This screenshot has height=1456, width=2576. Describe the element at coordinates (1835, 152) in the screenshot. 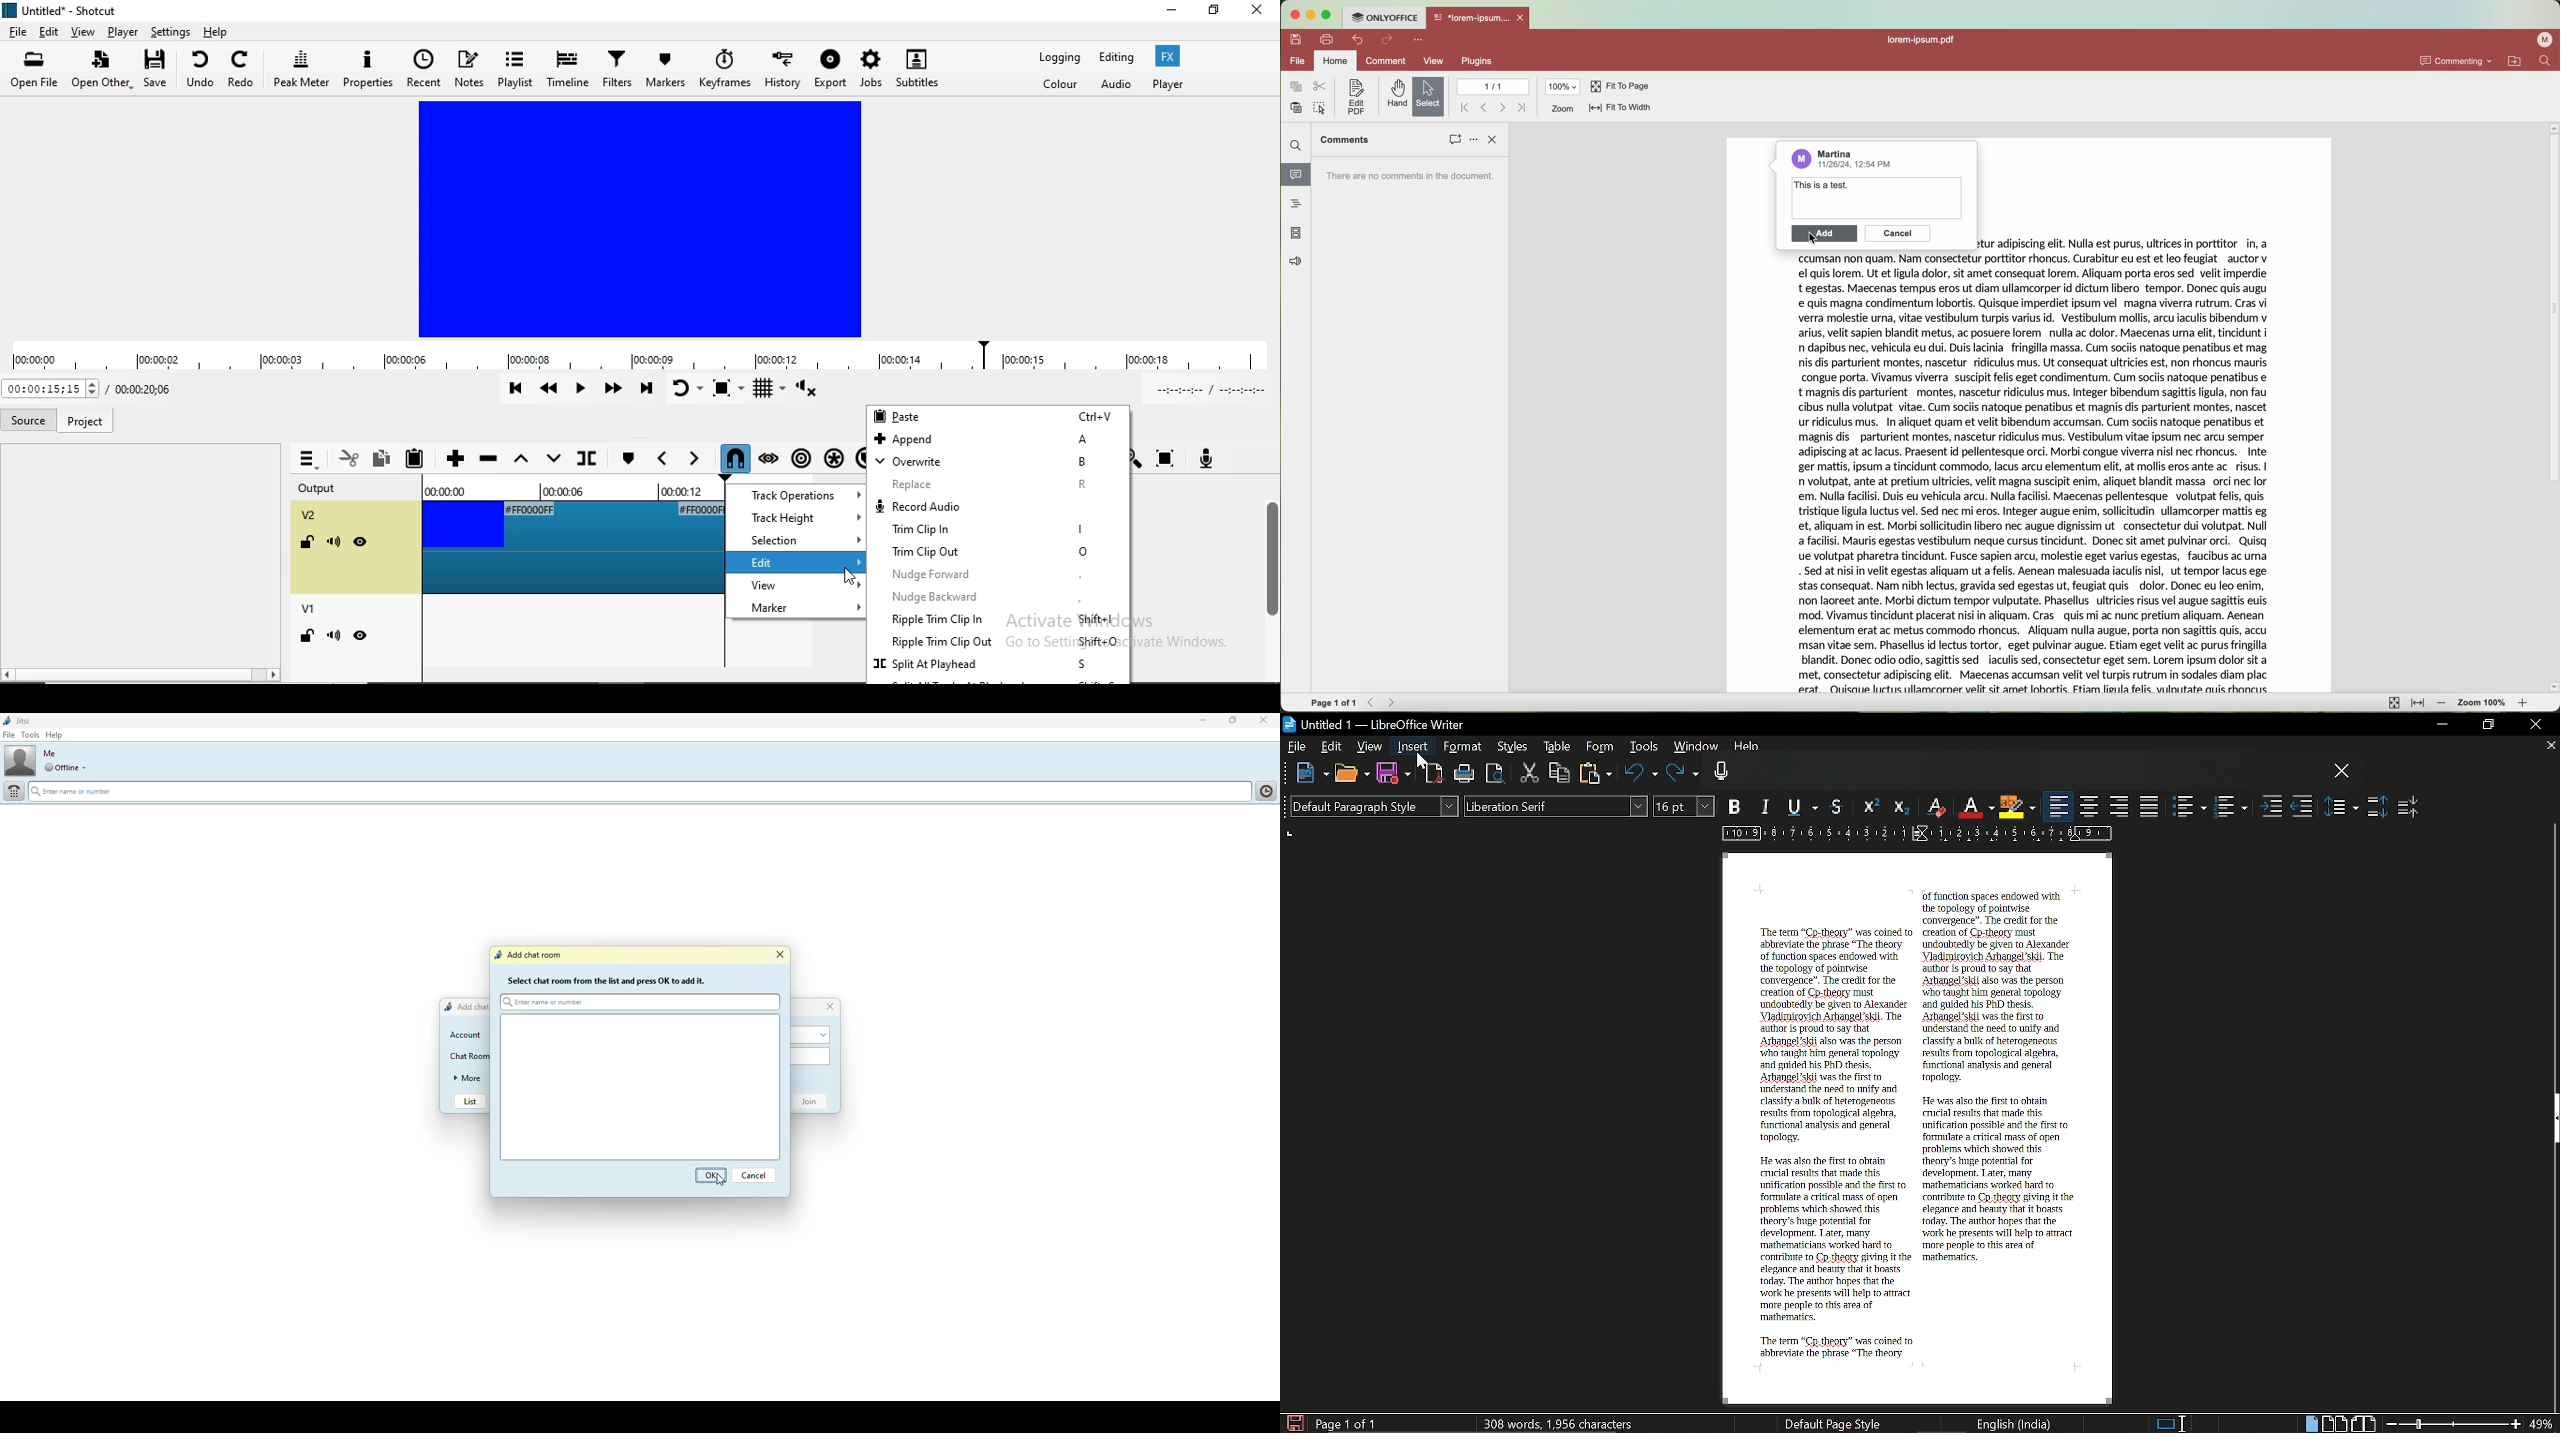

I see `Martina` at that location.